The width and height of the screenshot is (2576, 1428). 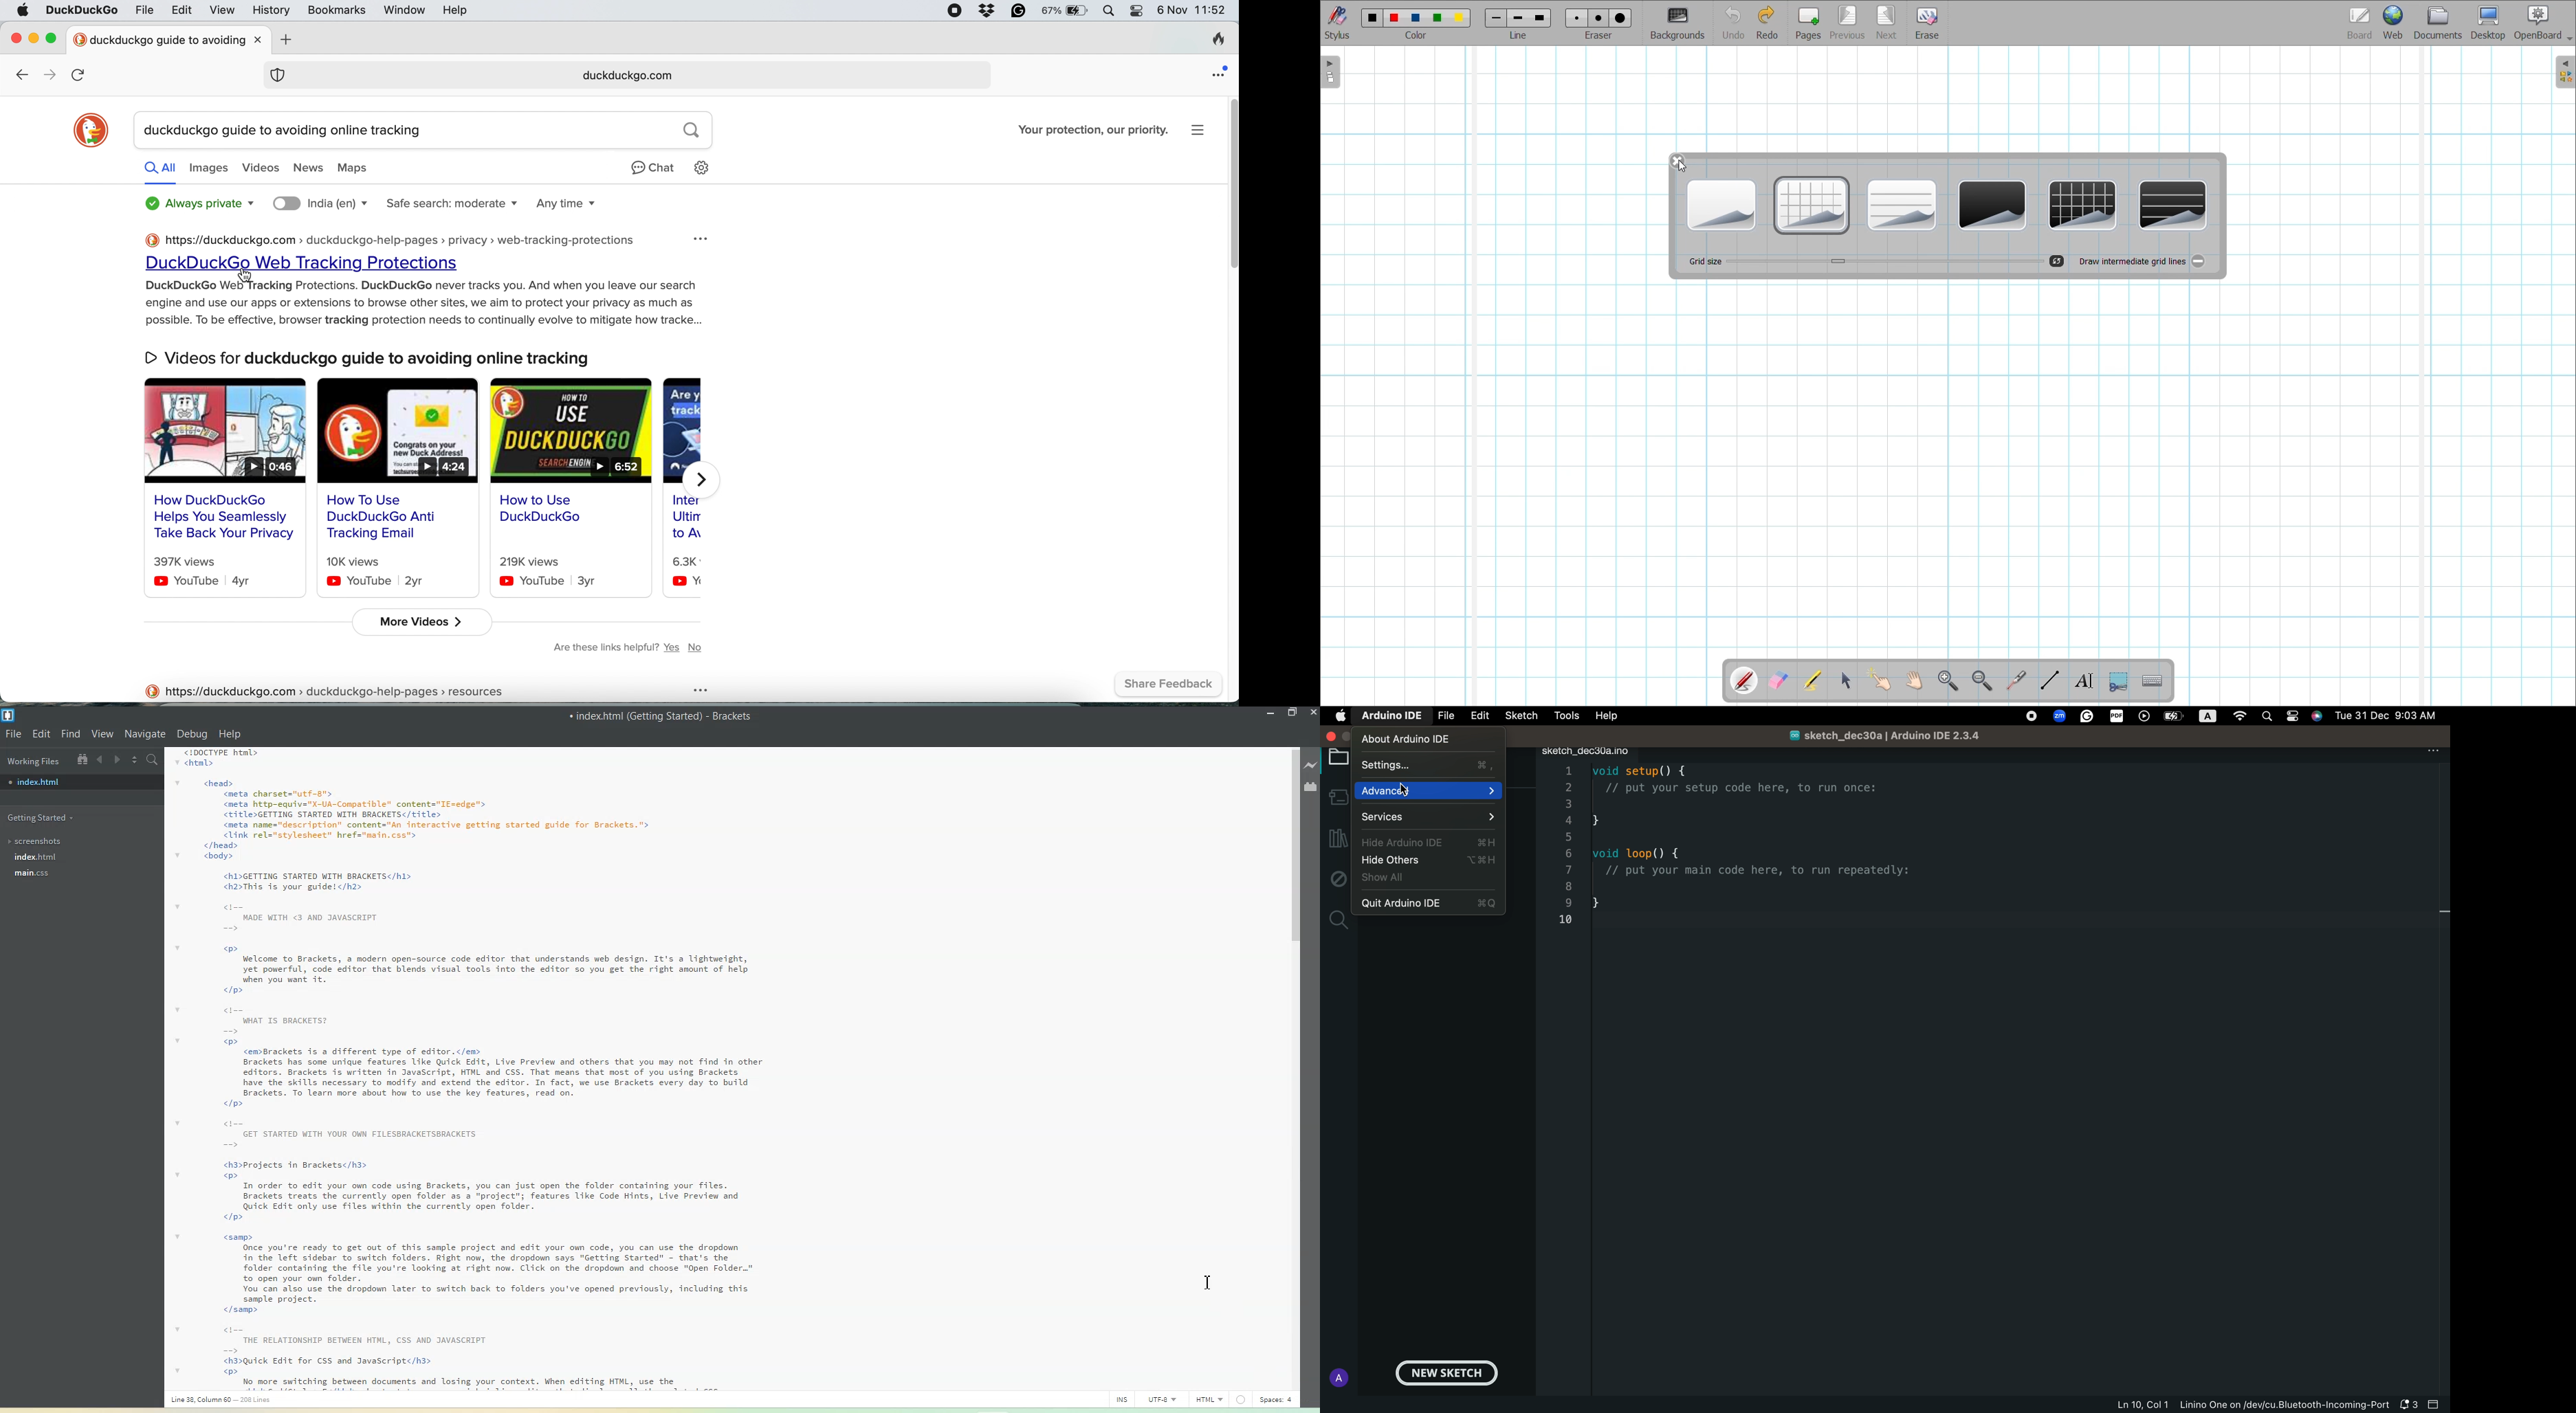 I want to click on Expand left sidebar, so click(x=1330, y=73).